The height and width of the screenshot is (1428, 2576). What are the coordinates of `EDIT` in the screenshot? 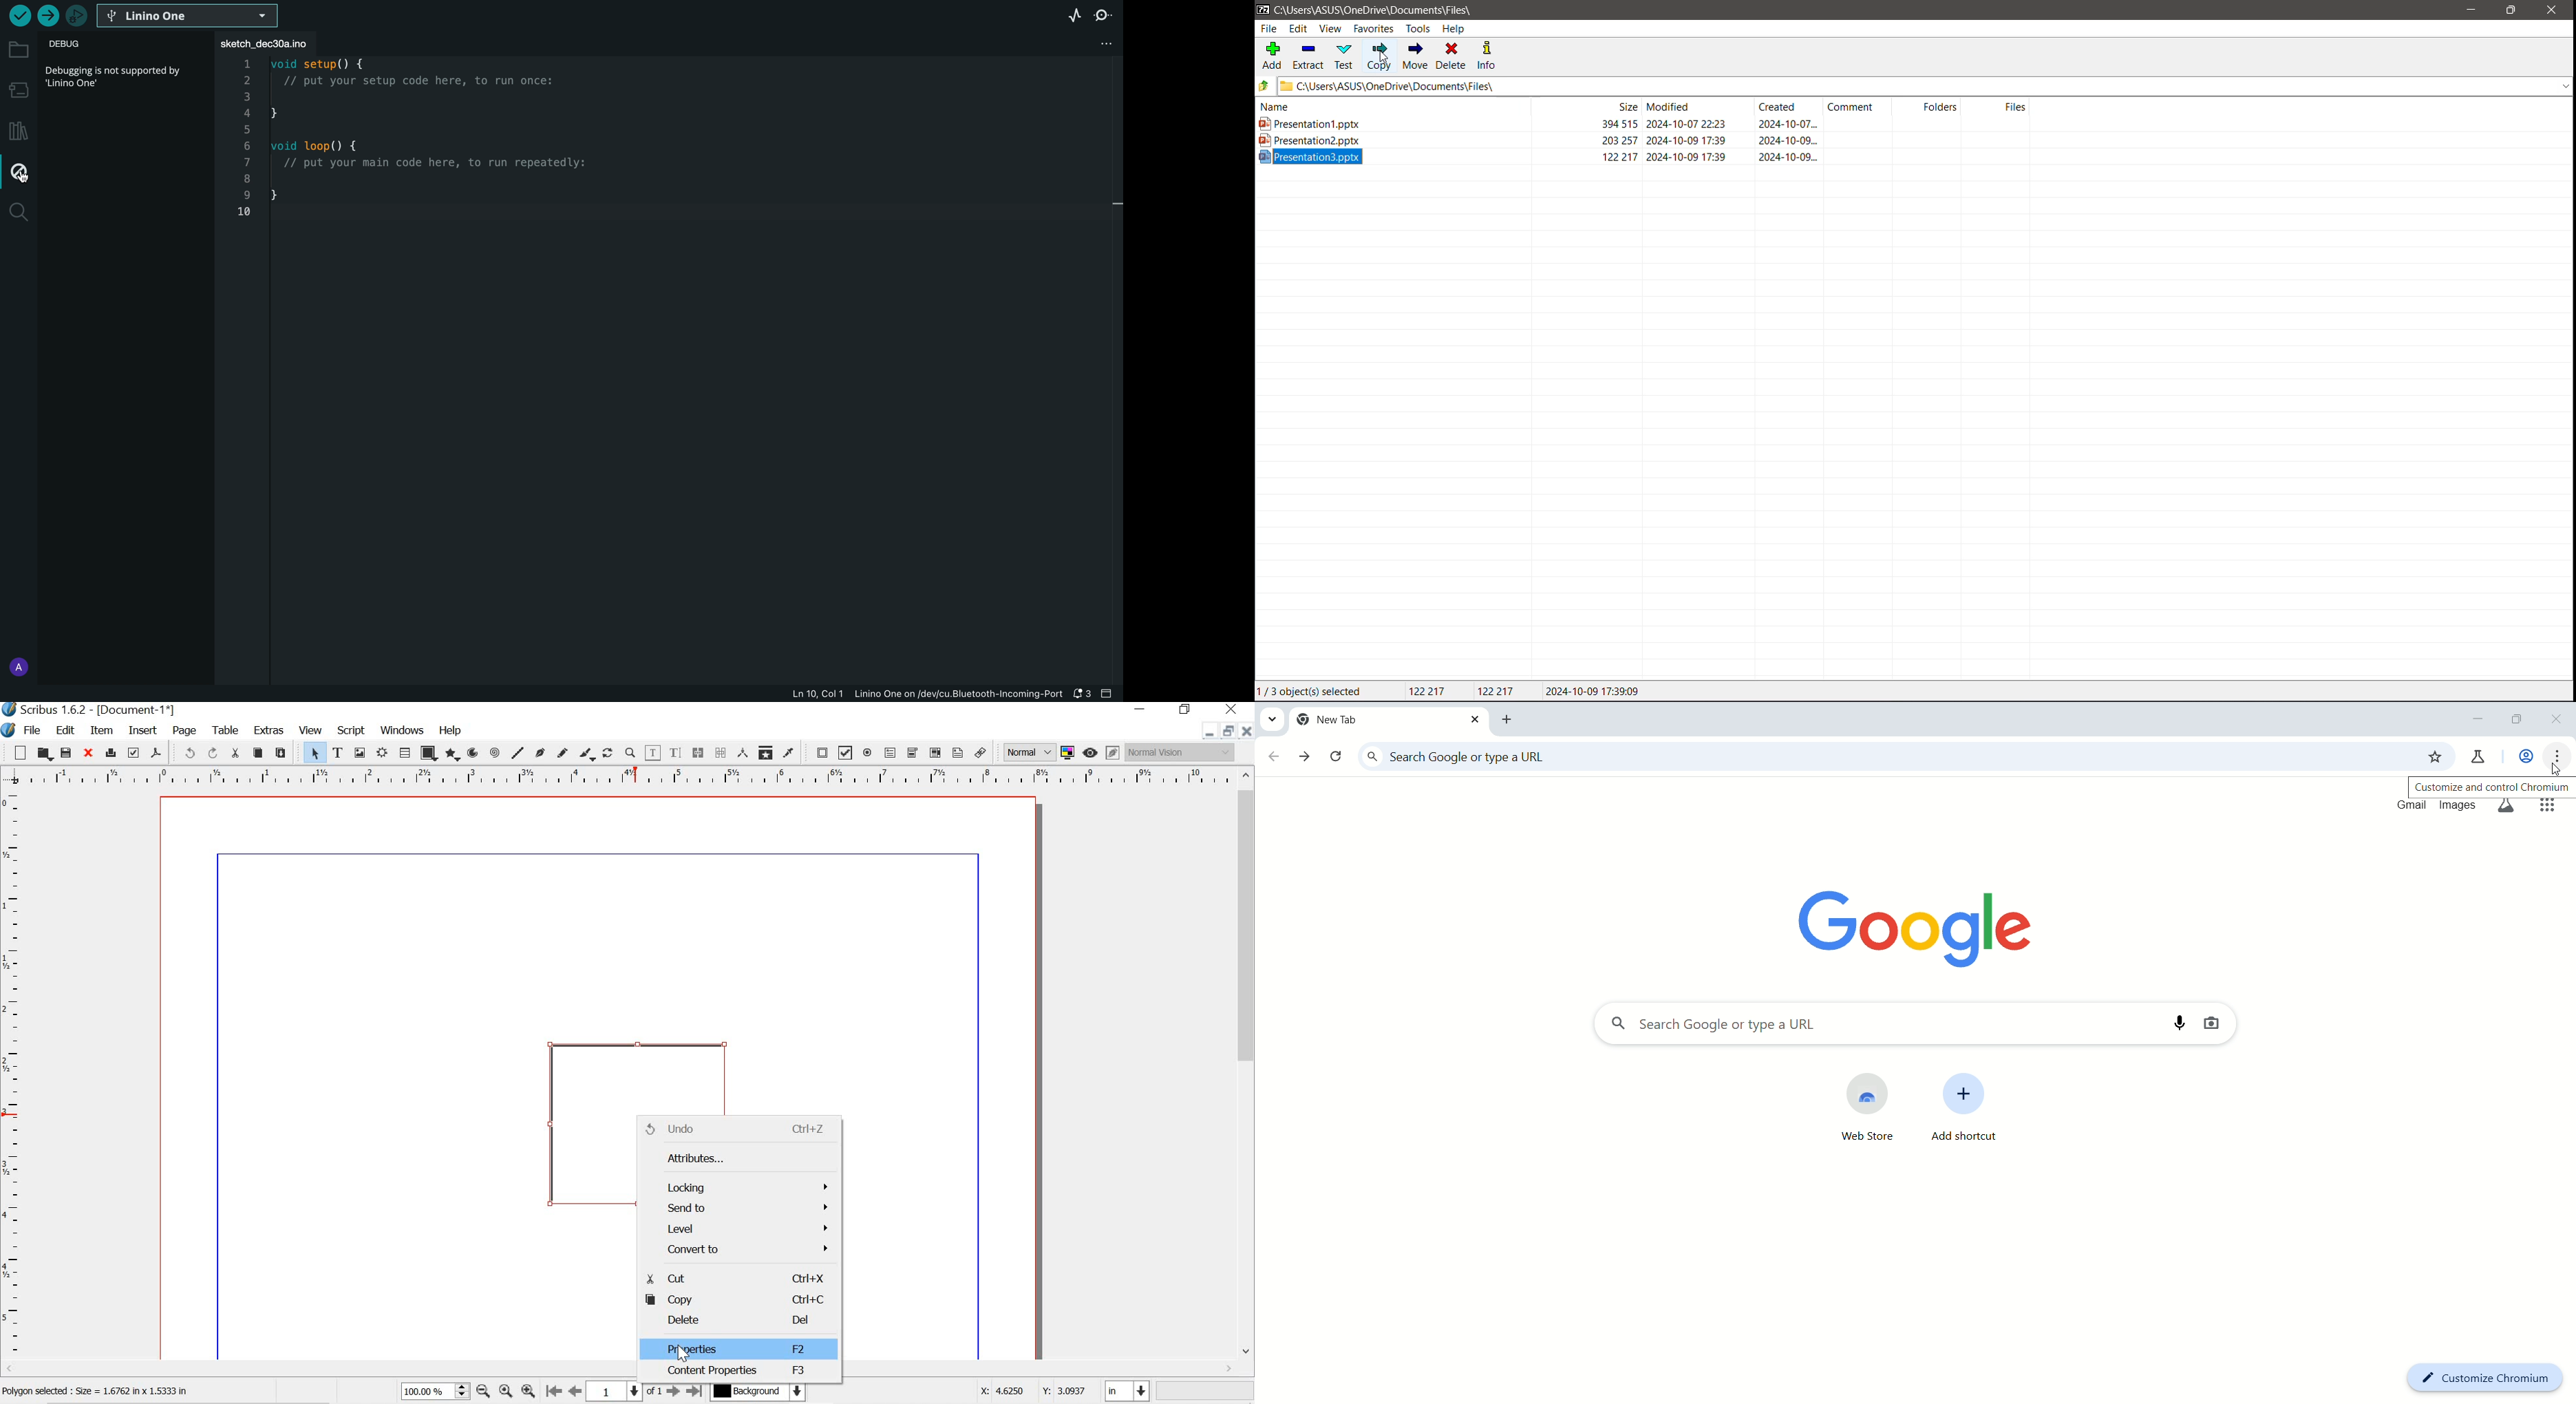 It's located at (67, 731).